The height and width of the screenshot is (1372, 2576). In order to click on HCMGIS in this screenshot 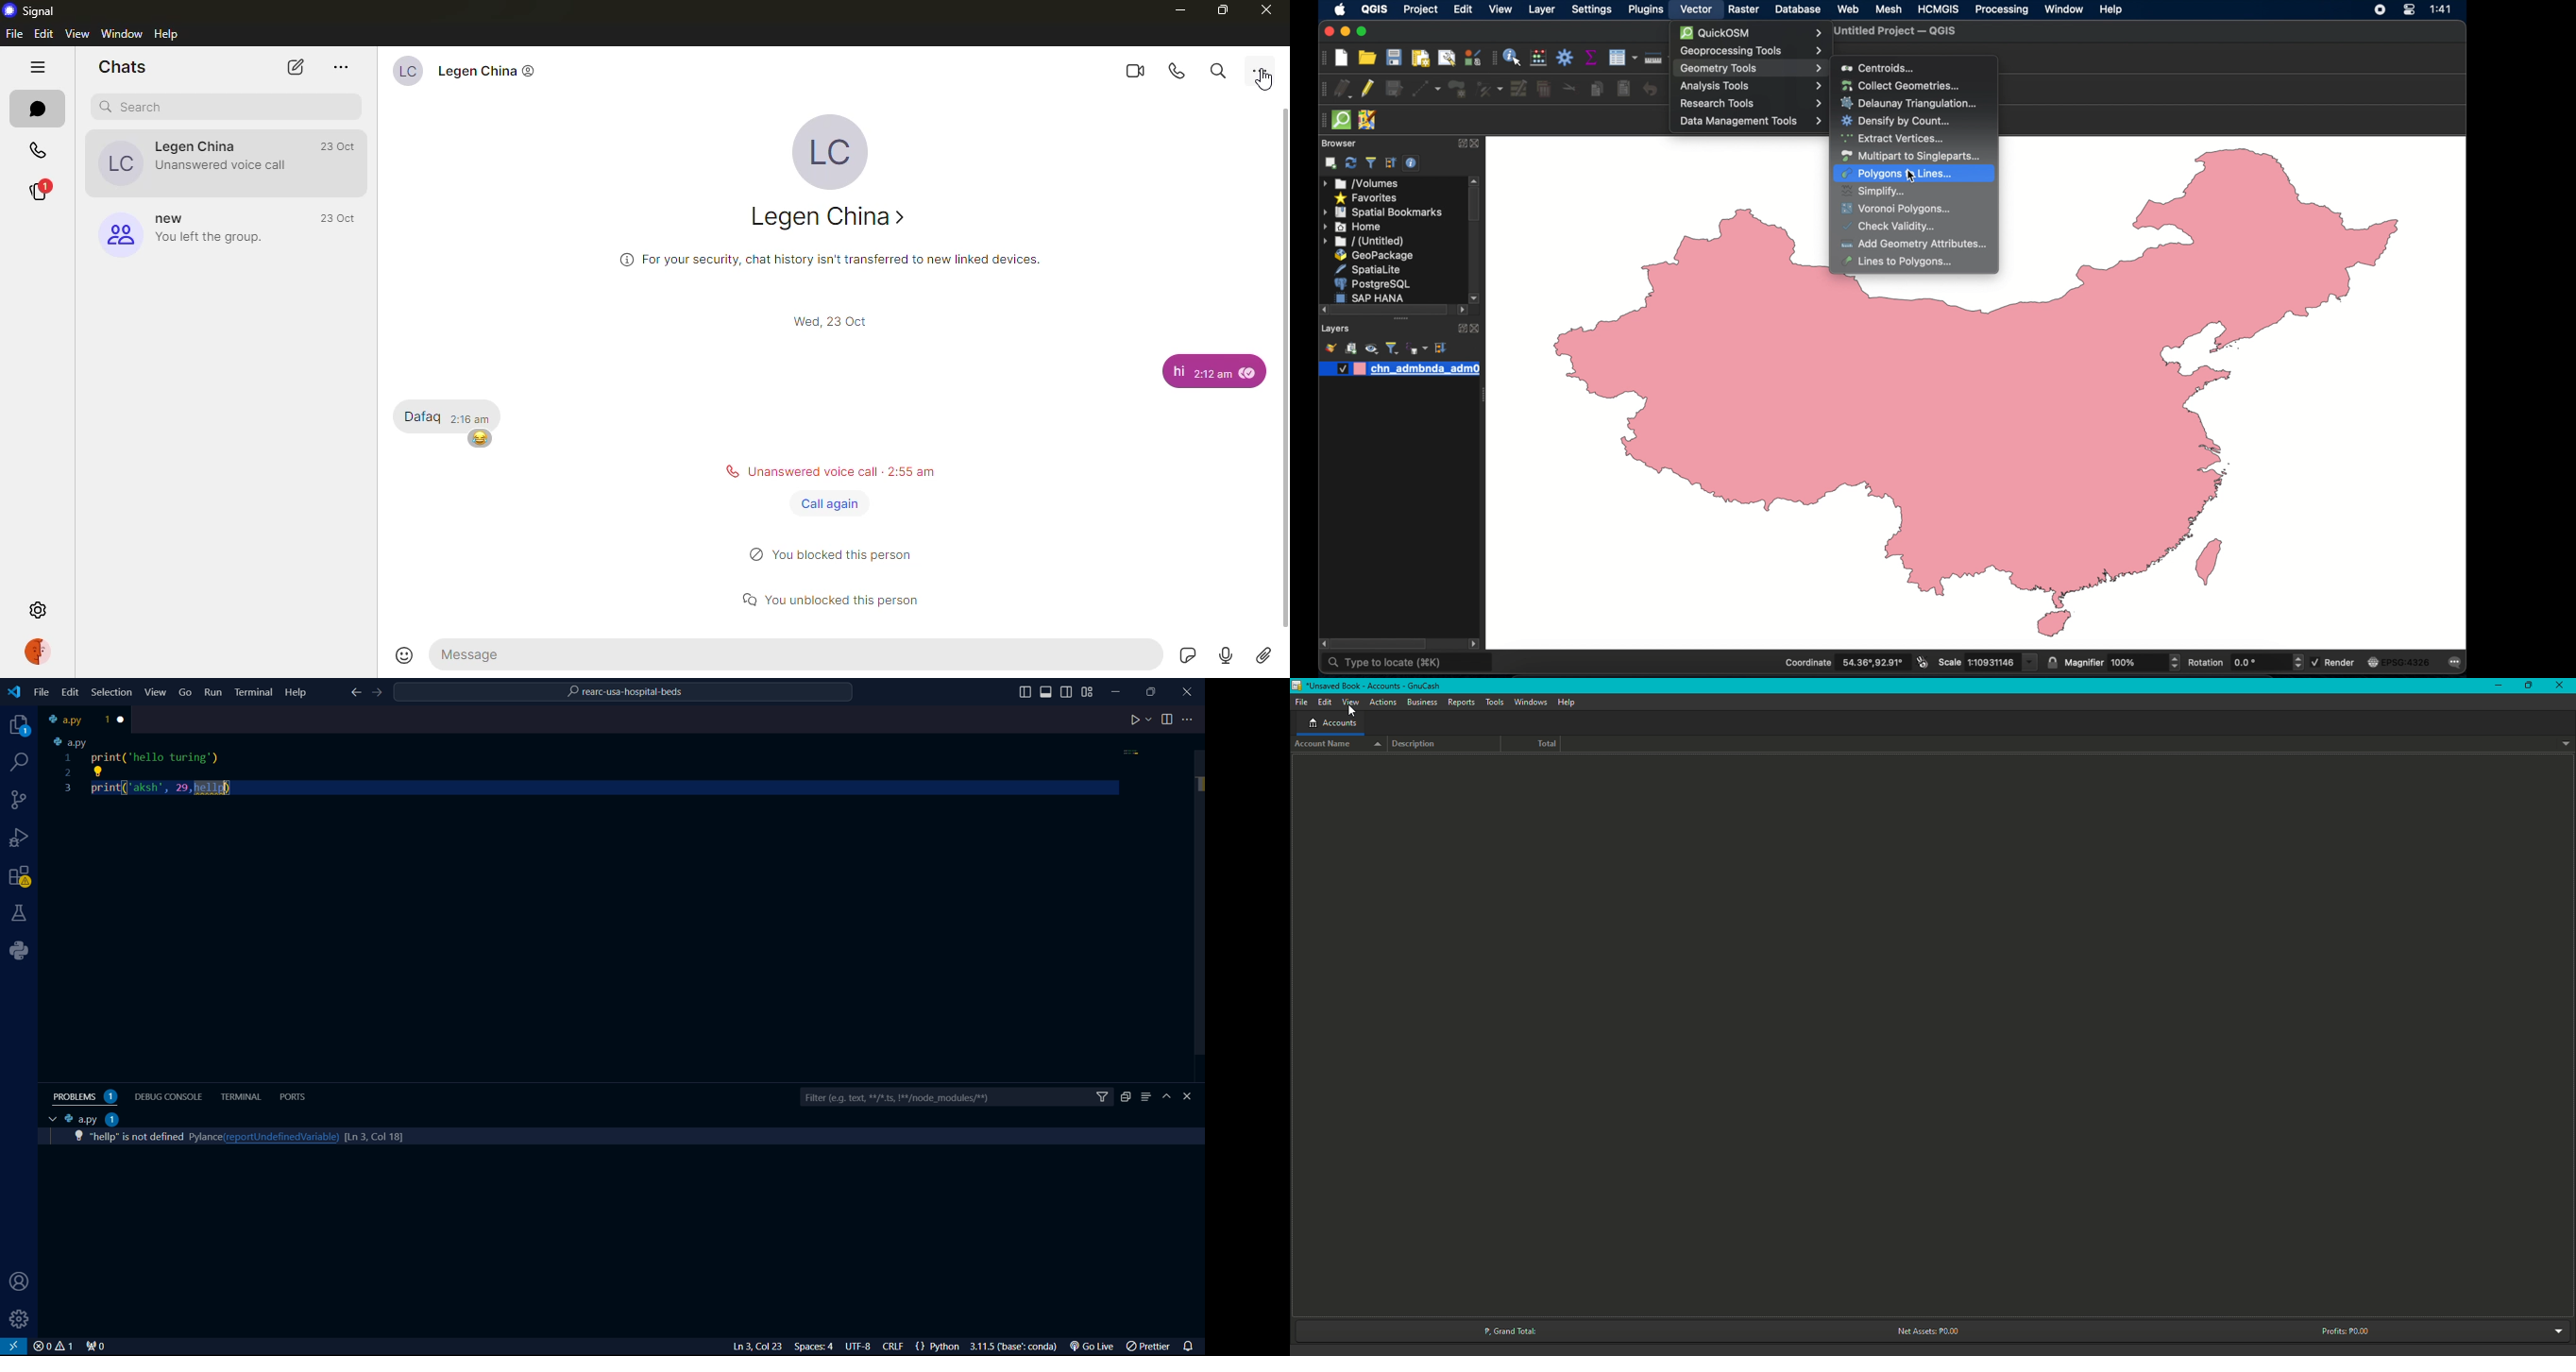, I will do `click(1938, 9)`.